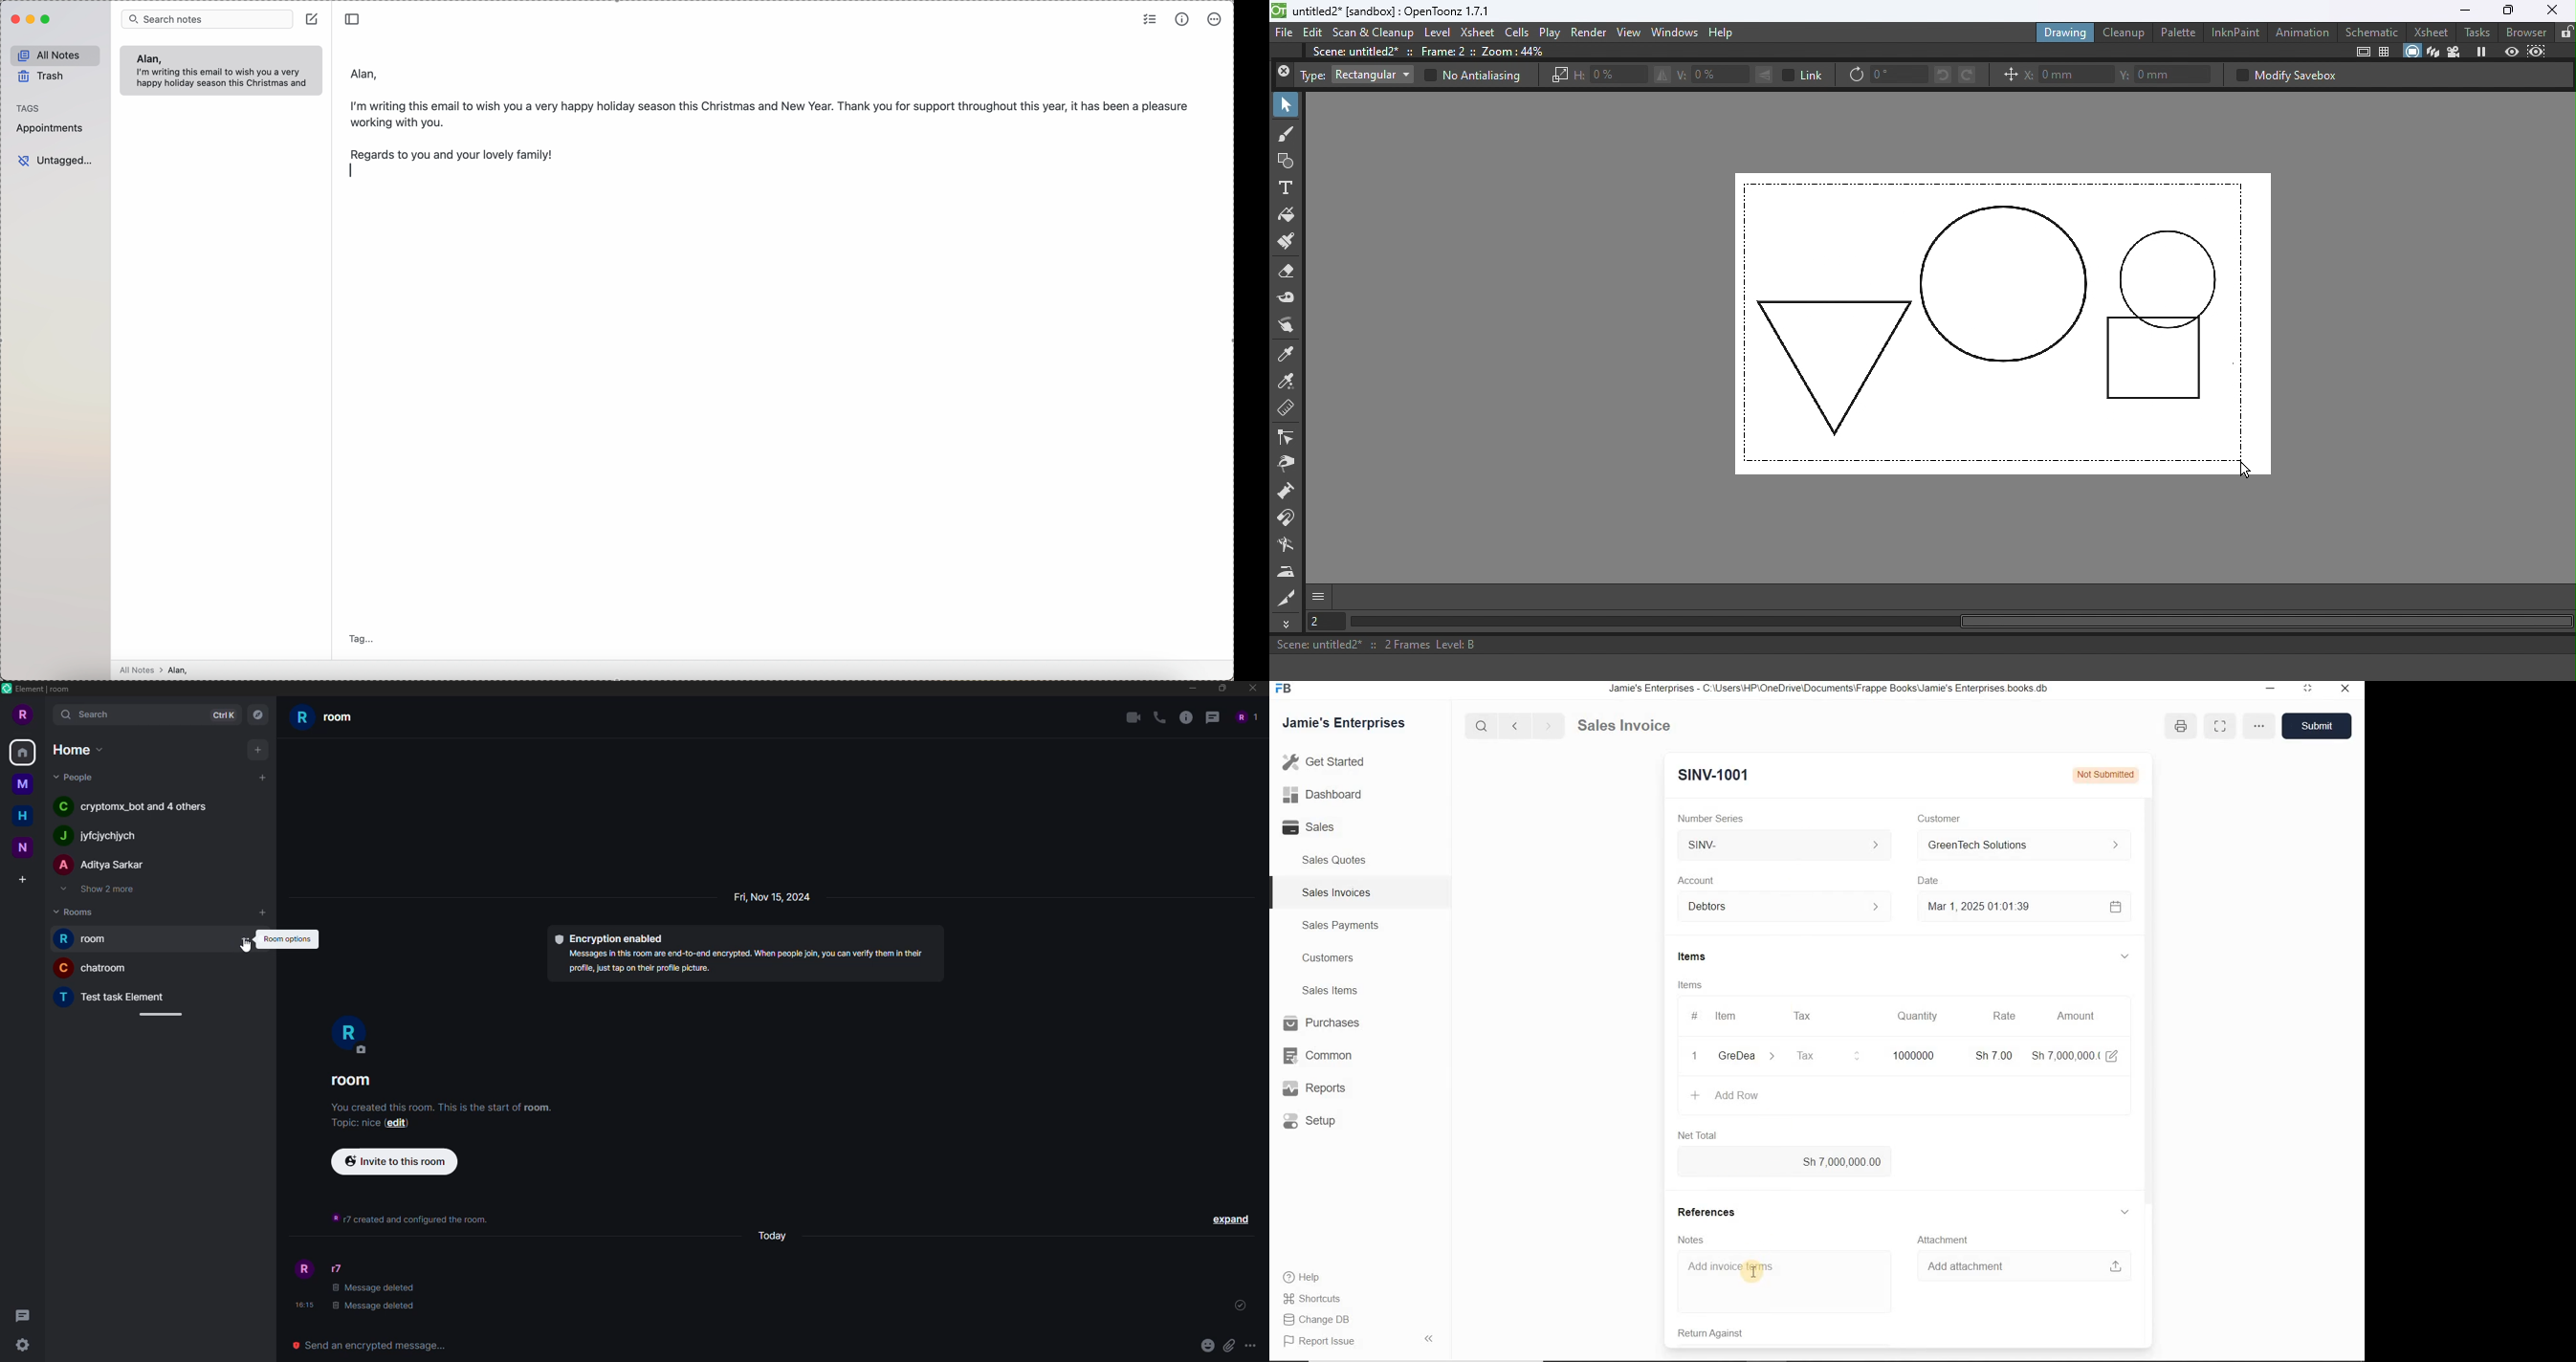 The image size is (2576, 1372). I want to click on , Reports, so click(1316, 1089).